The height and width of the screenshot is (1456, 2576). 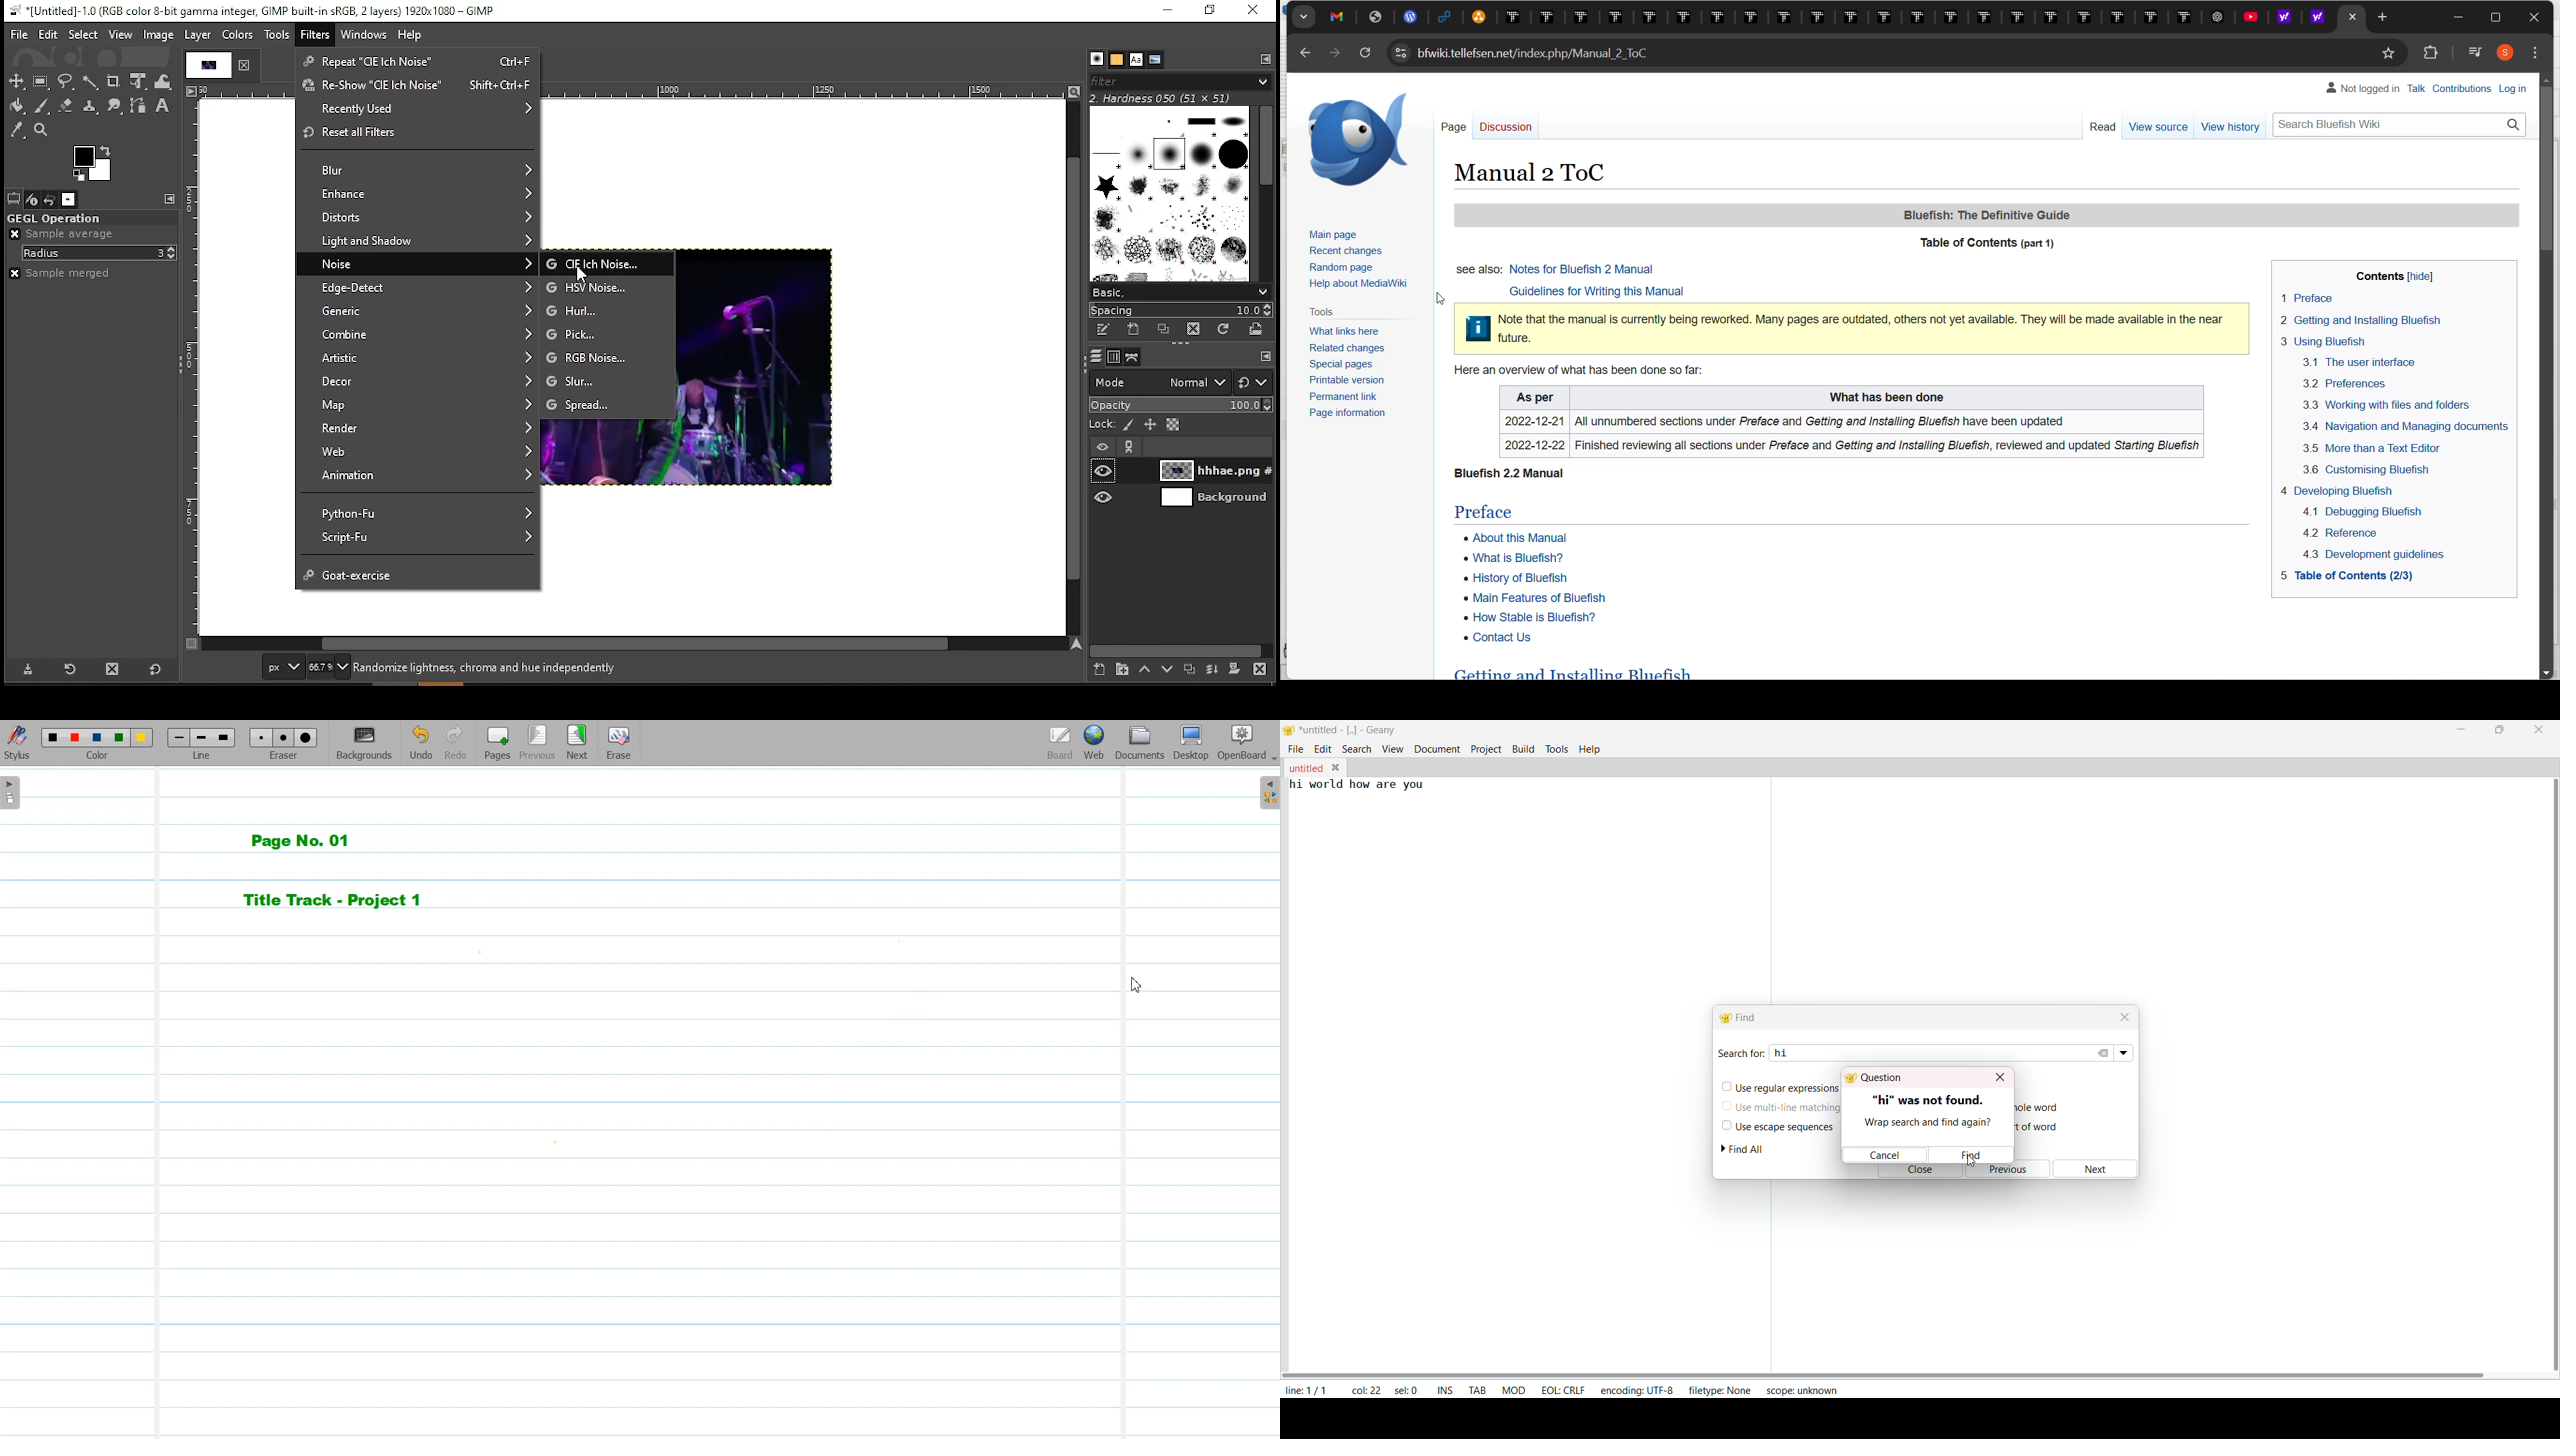 What do you see at coordinates (315, 35) in the screenshot?
I see `filter` at bounding box center [315, 35].